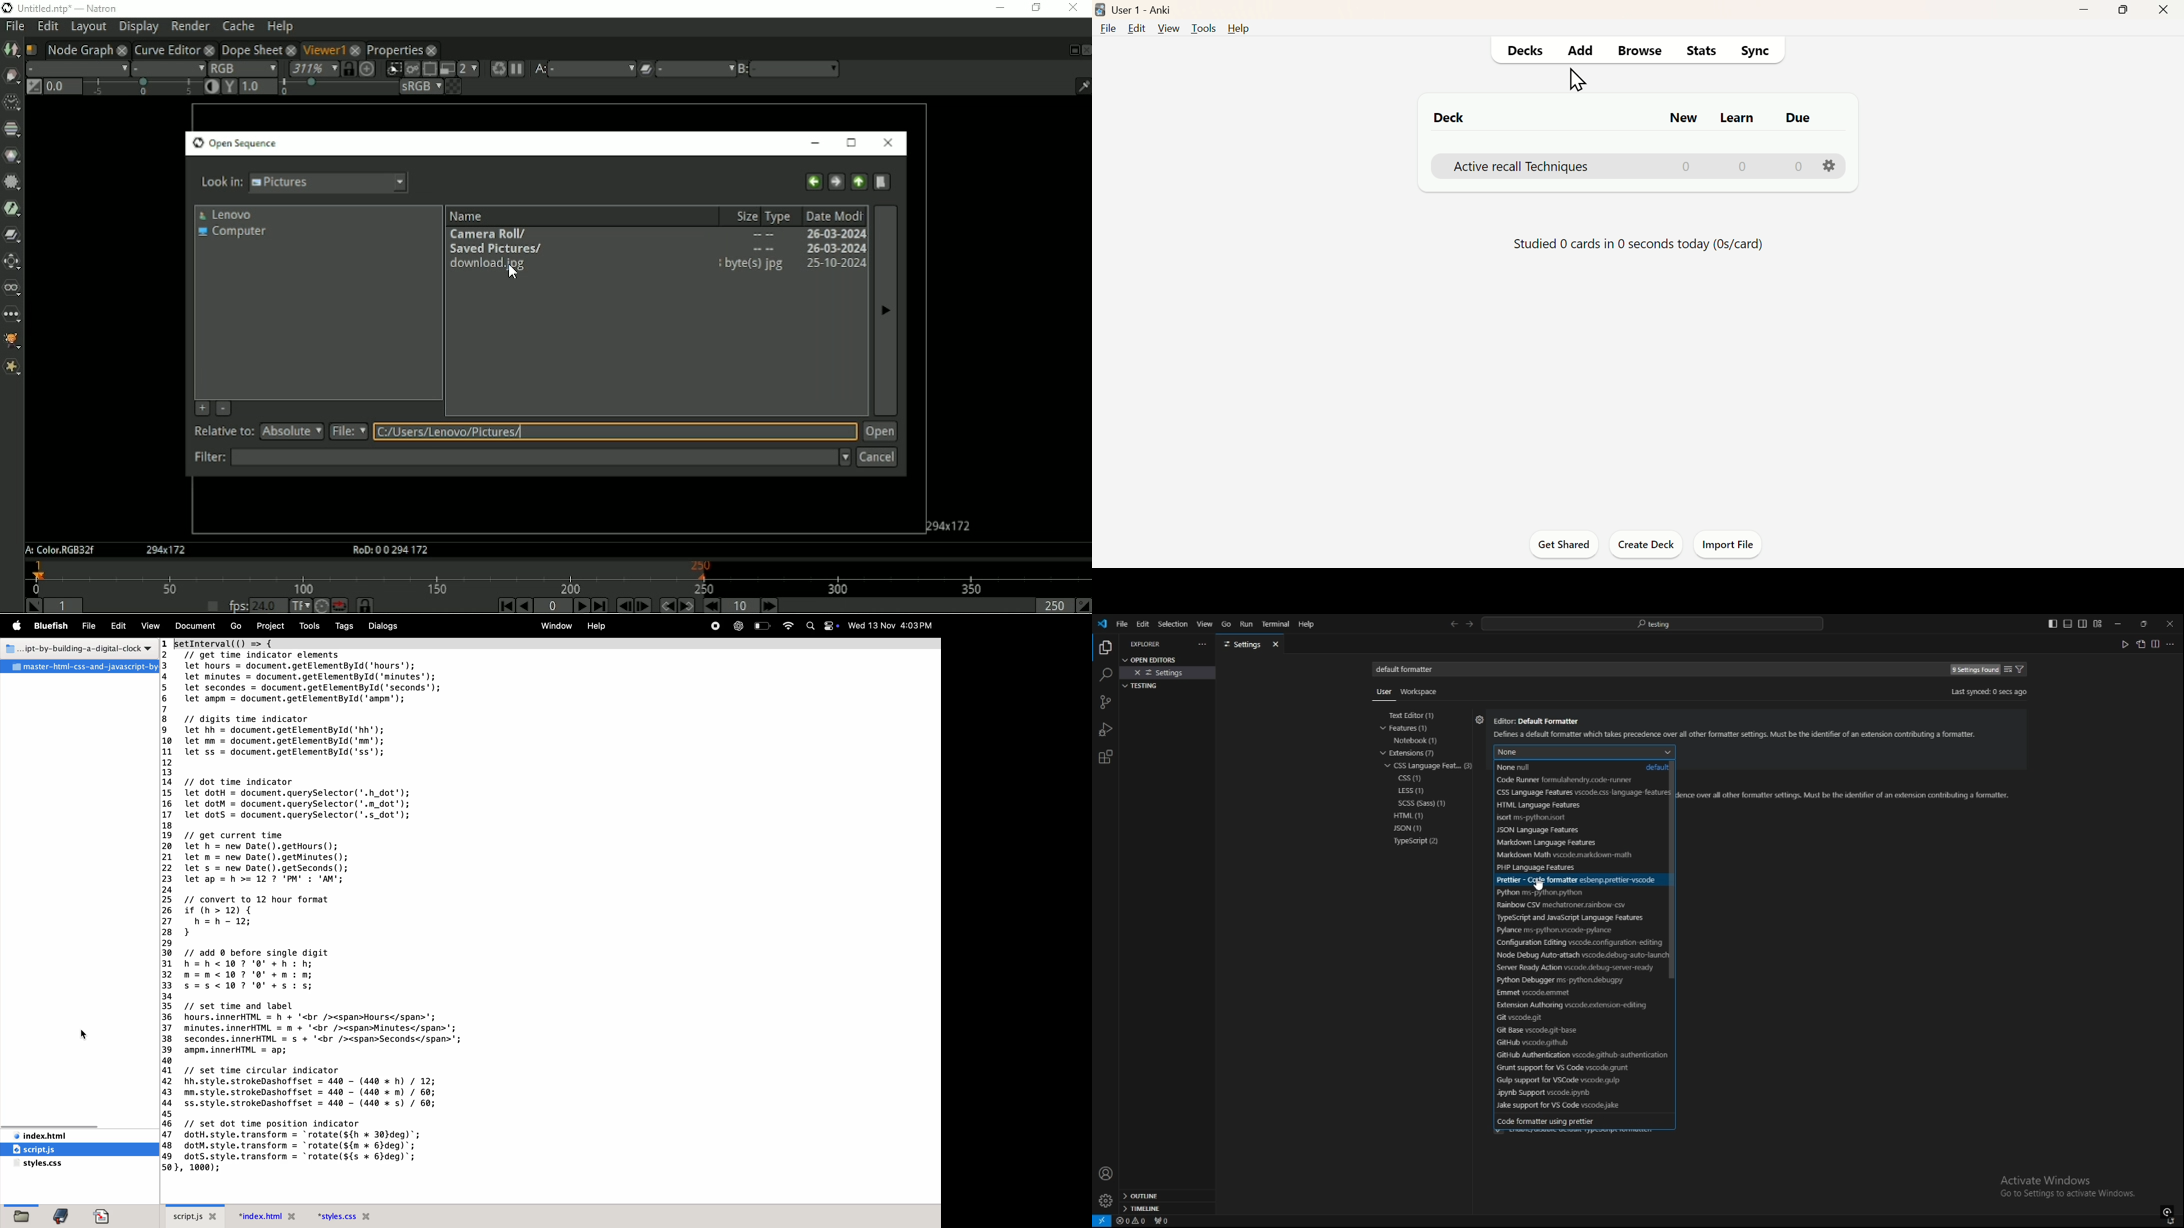 This screenshot has height=1232, width=2184. What do you see at coordinates (2023, 669) in the screenshot?
I see `filter settings` at bounding box center [2023, 669].